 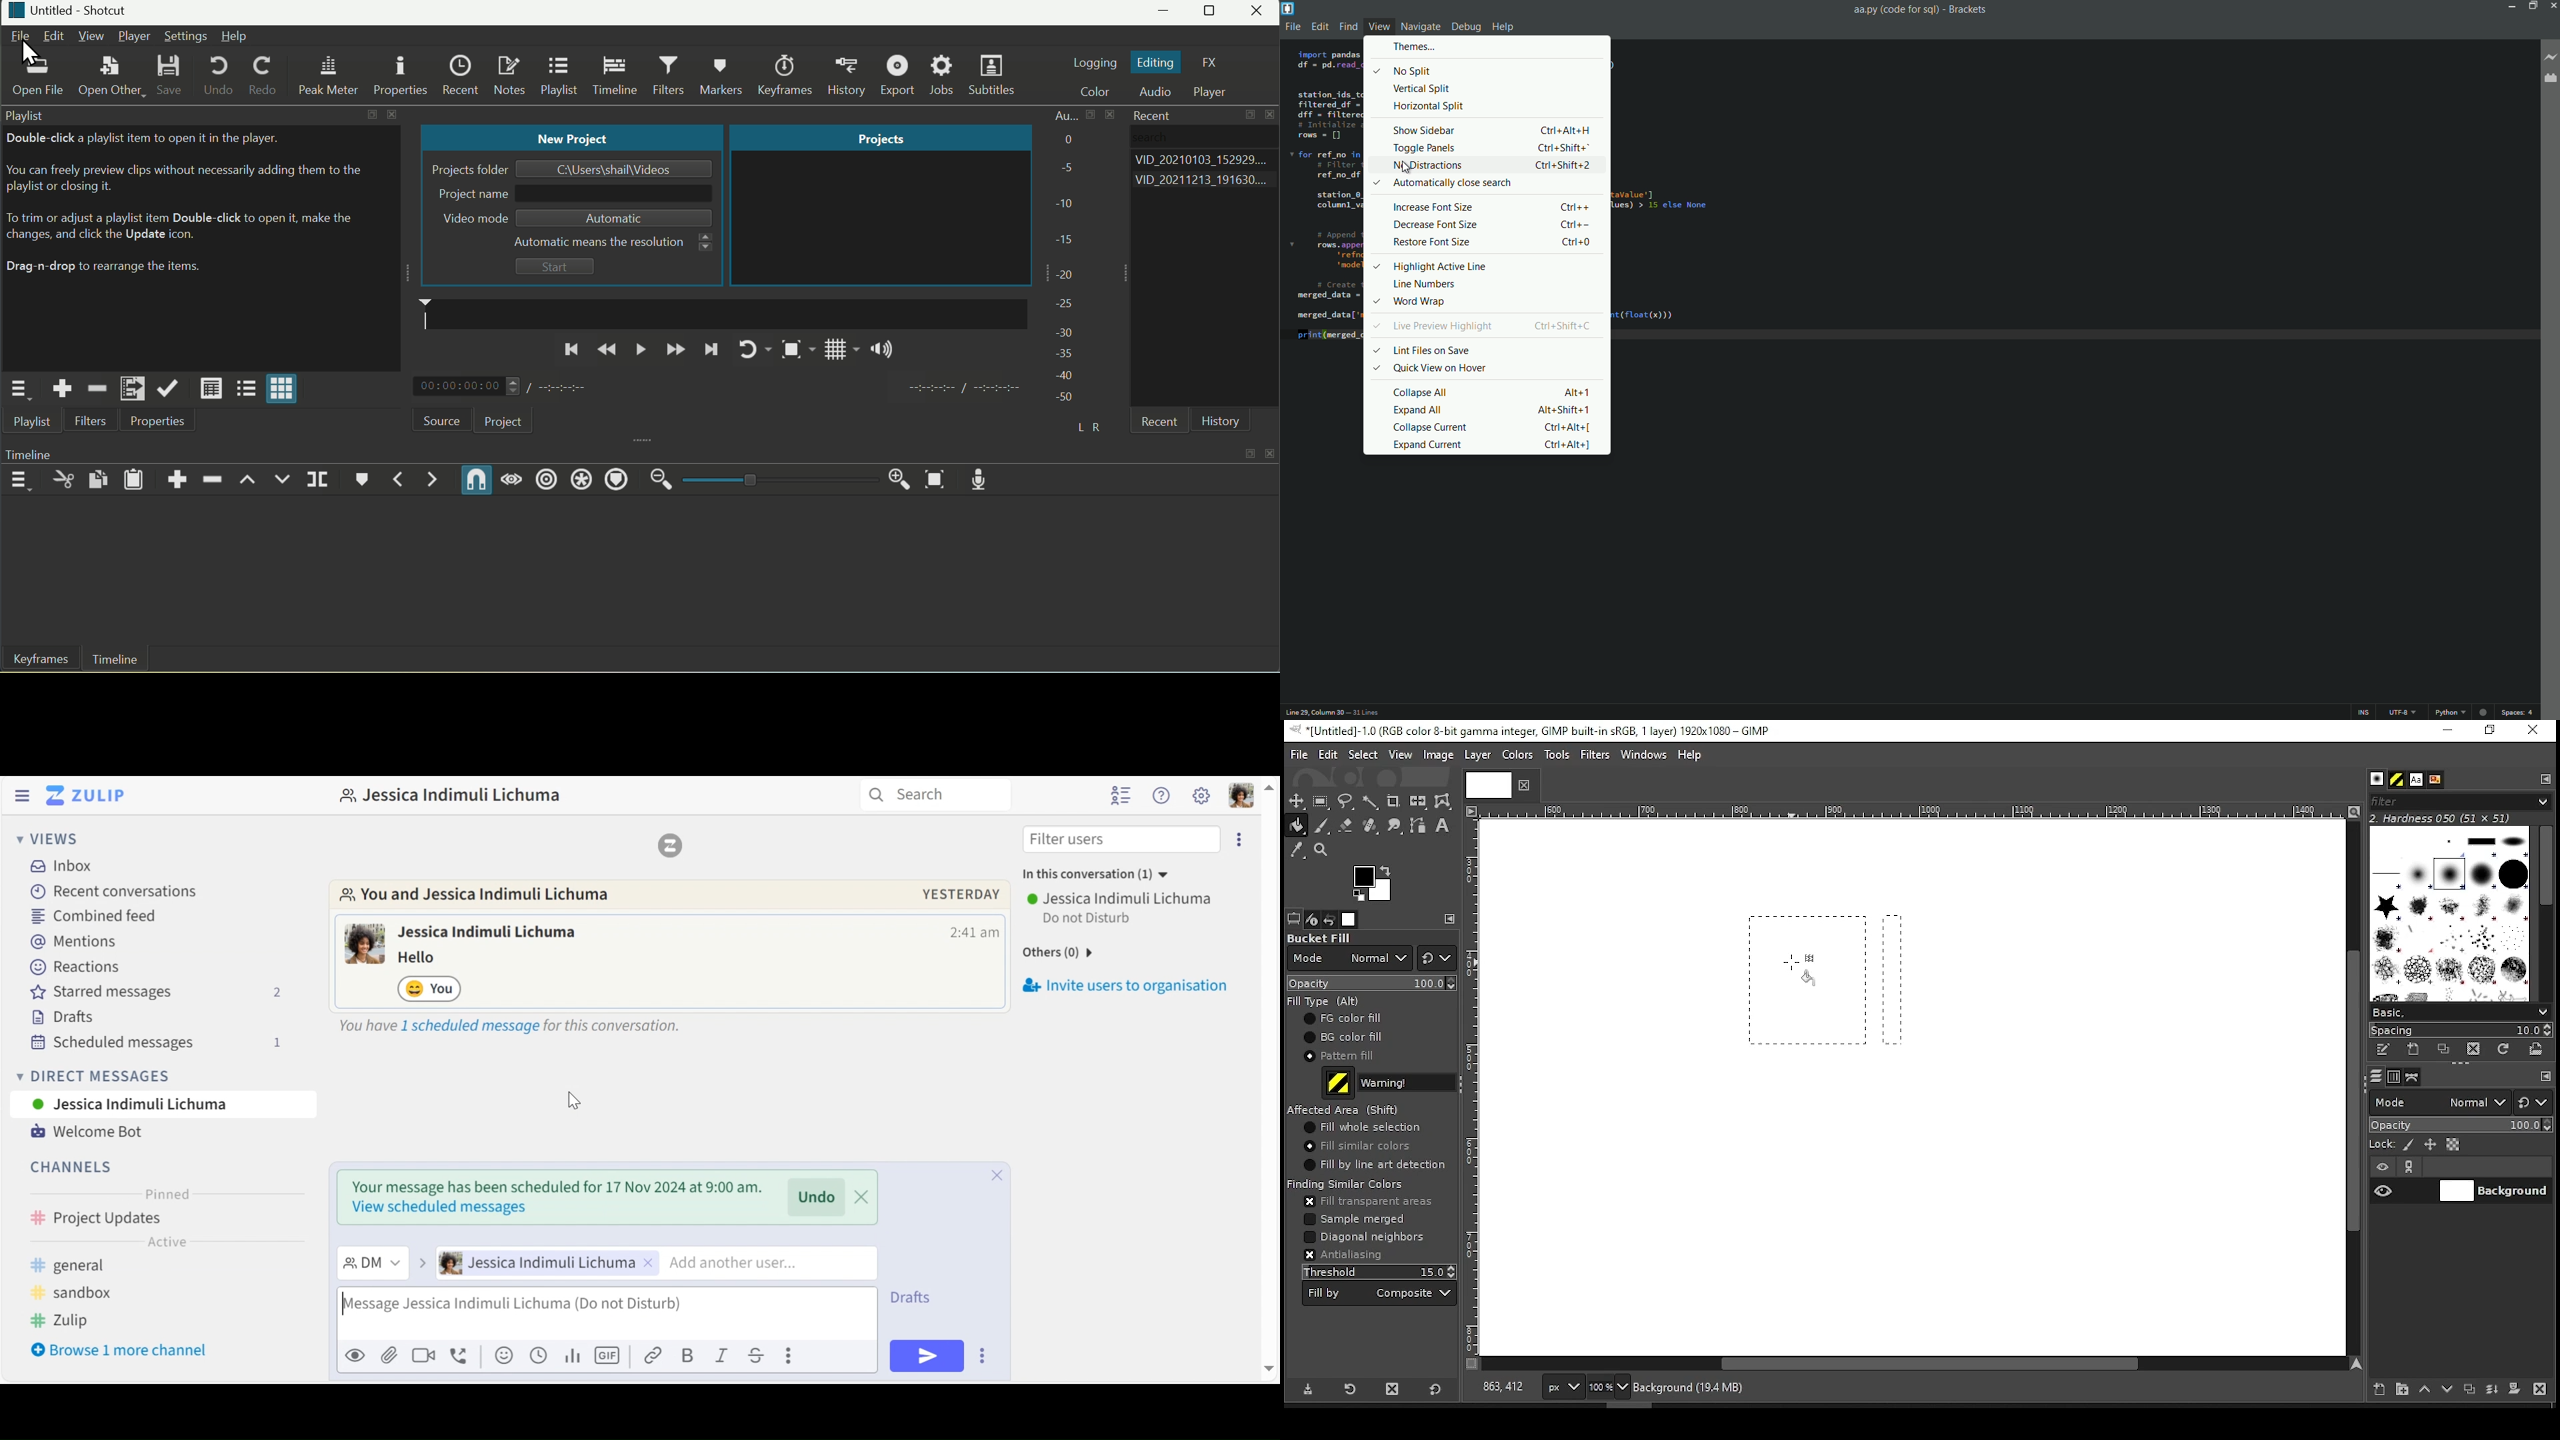 I want to click on color picker tool, so click(x=1296, y=852).